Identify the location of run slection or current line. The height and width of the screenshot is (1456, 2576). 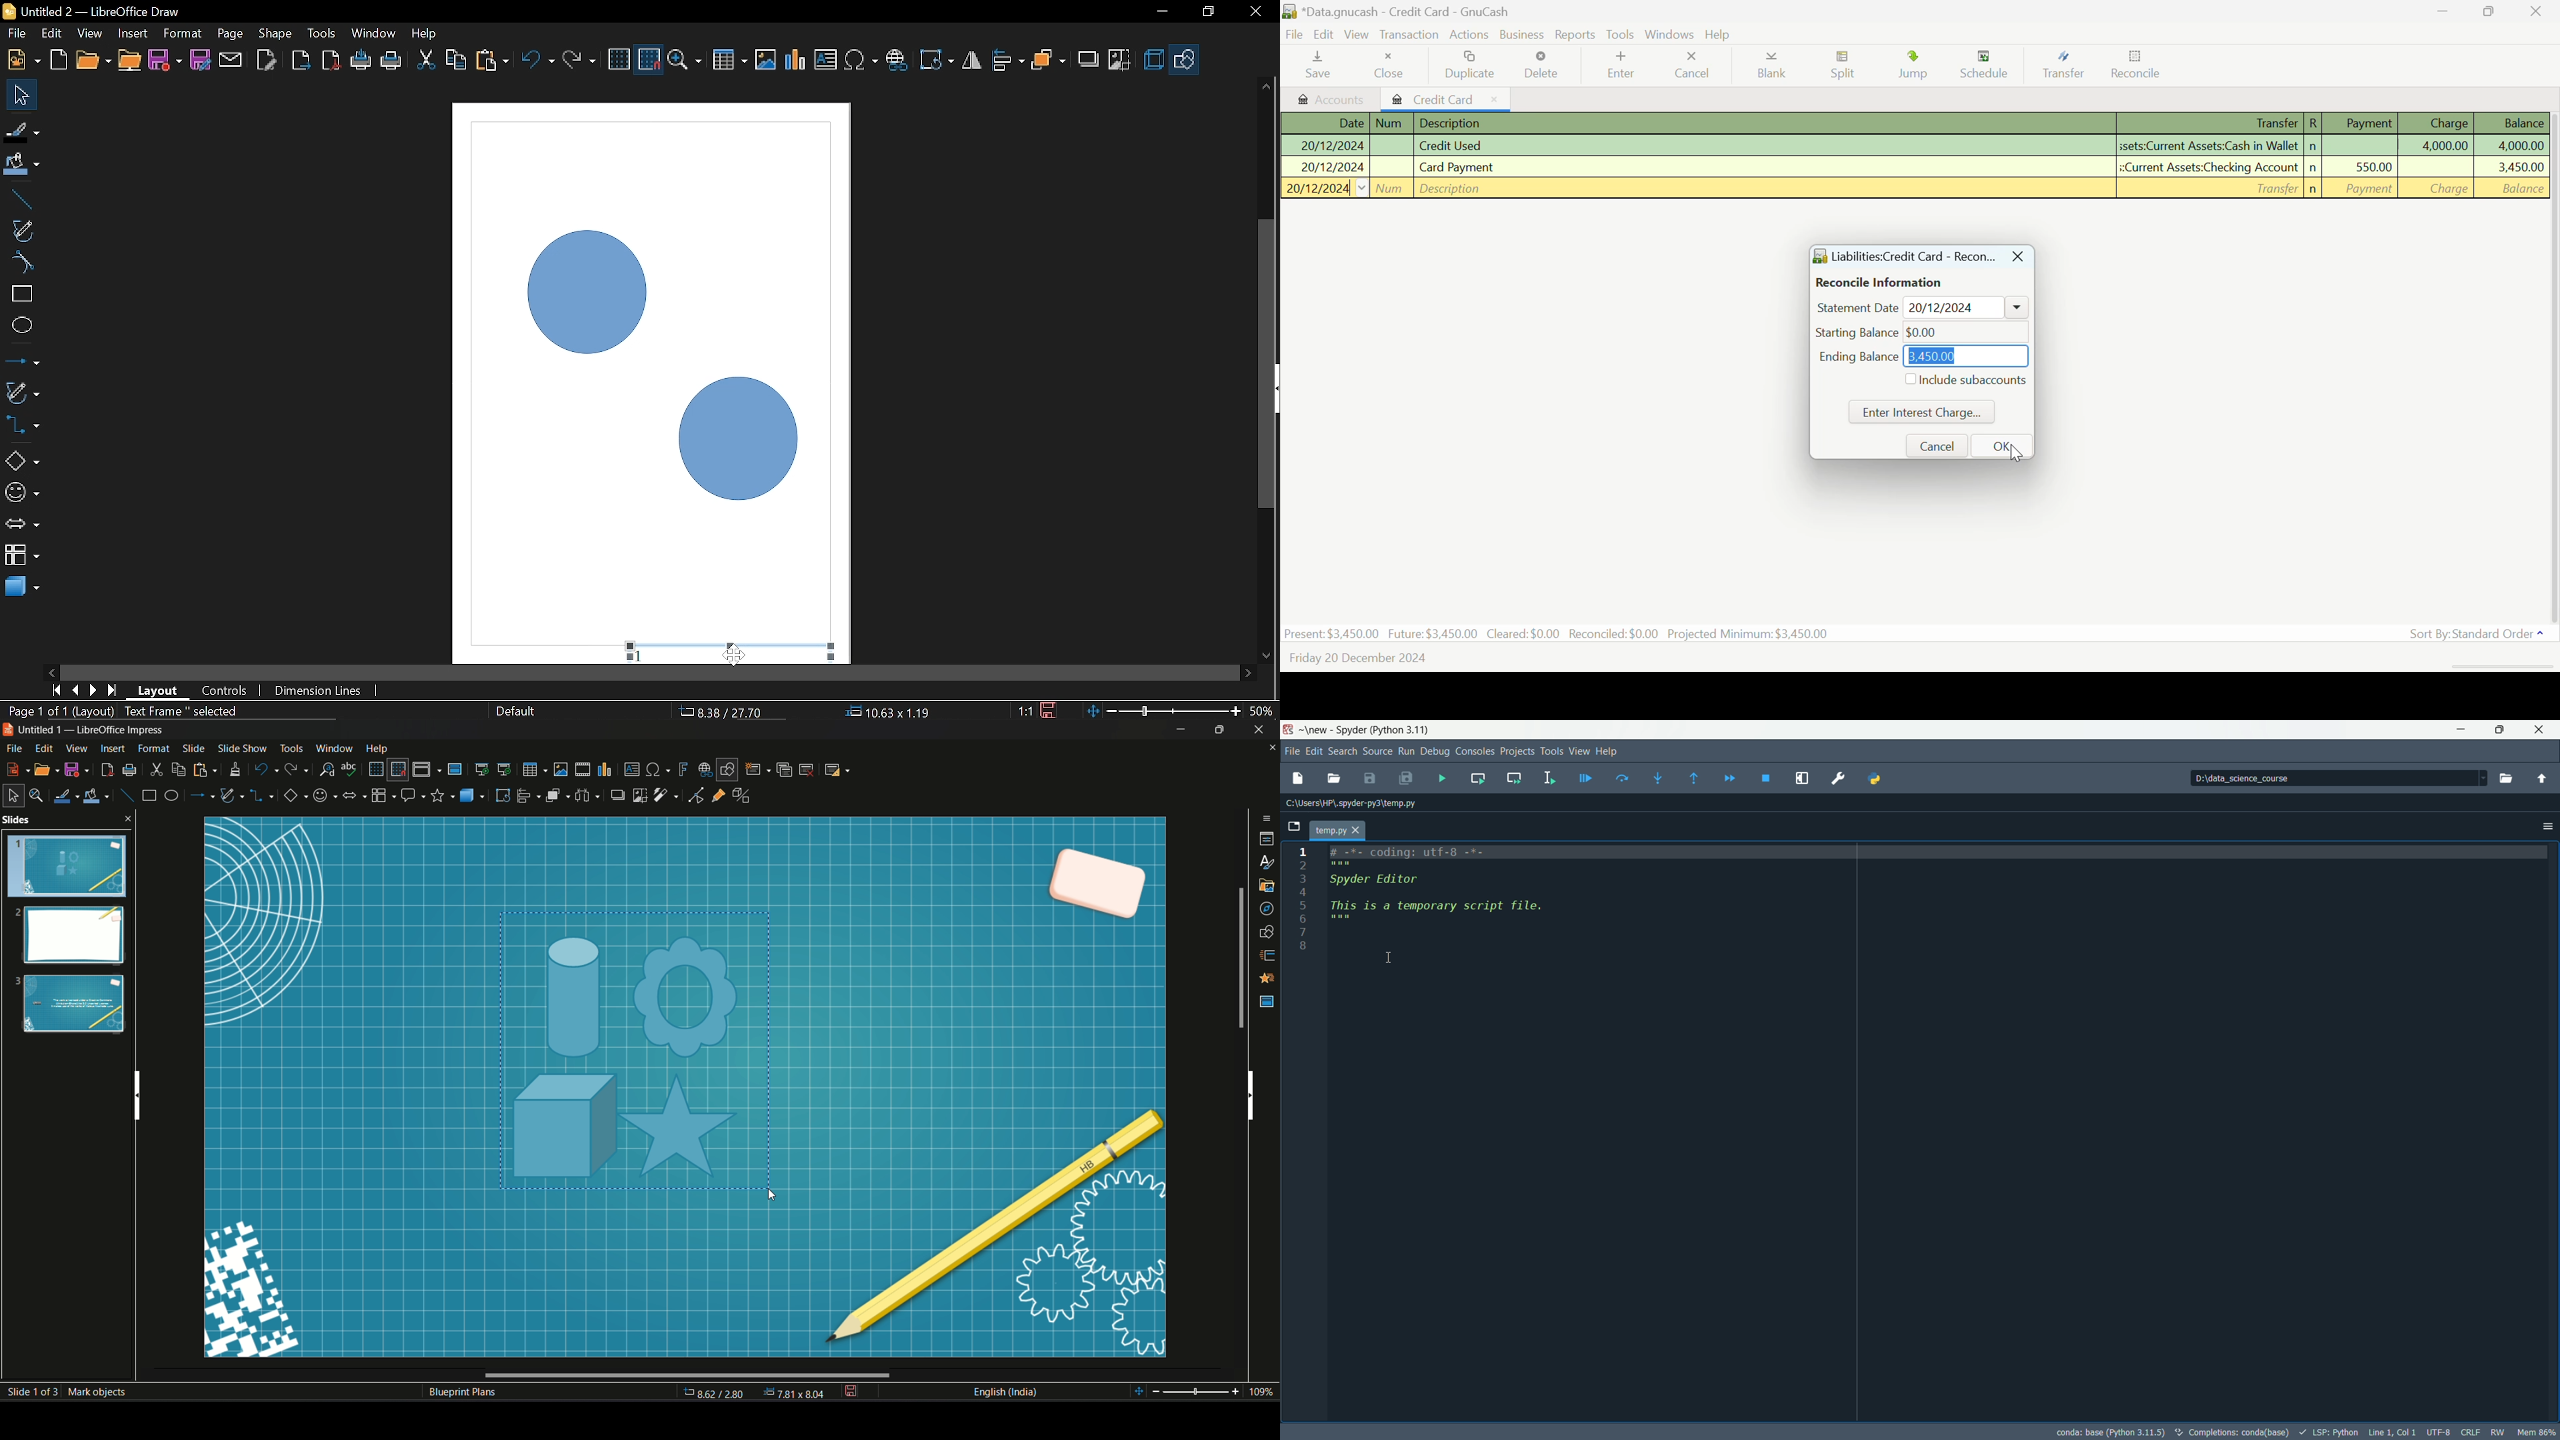
(1546, 778).